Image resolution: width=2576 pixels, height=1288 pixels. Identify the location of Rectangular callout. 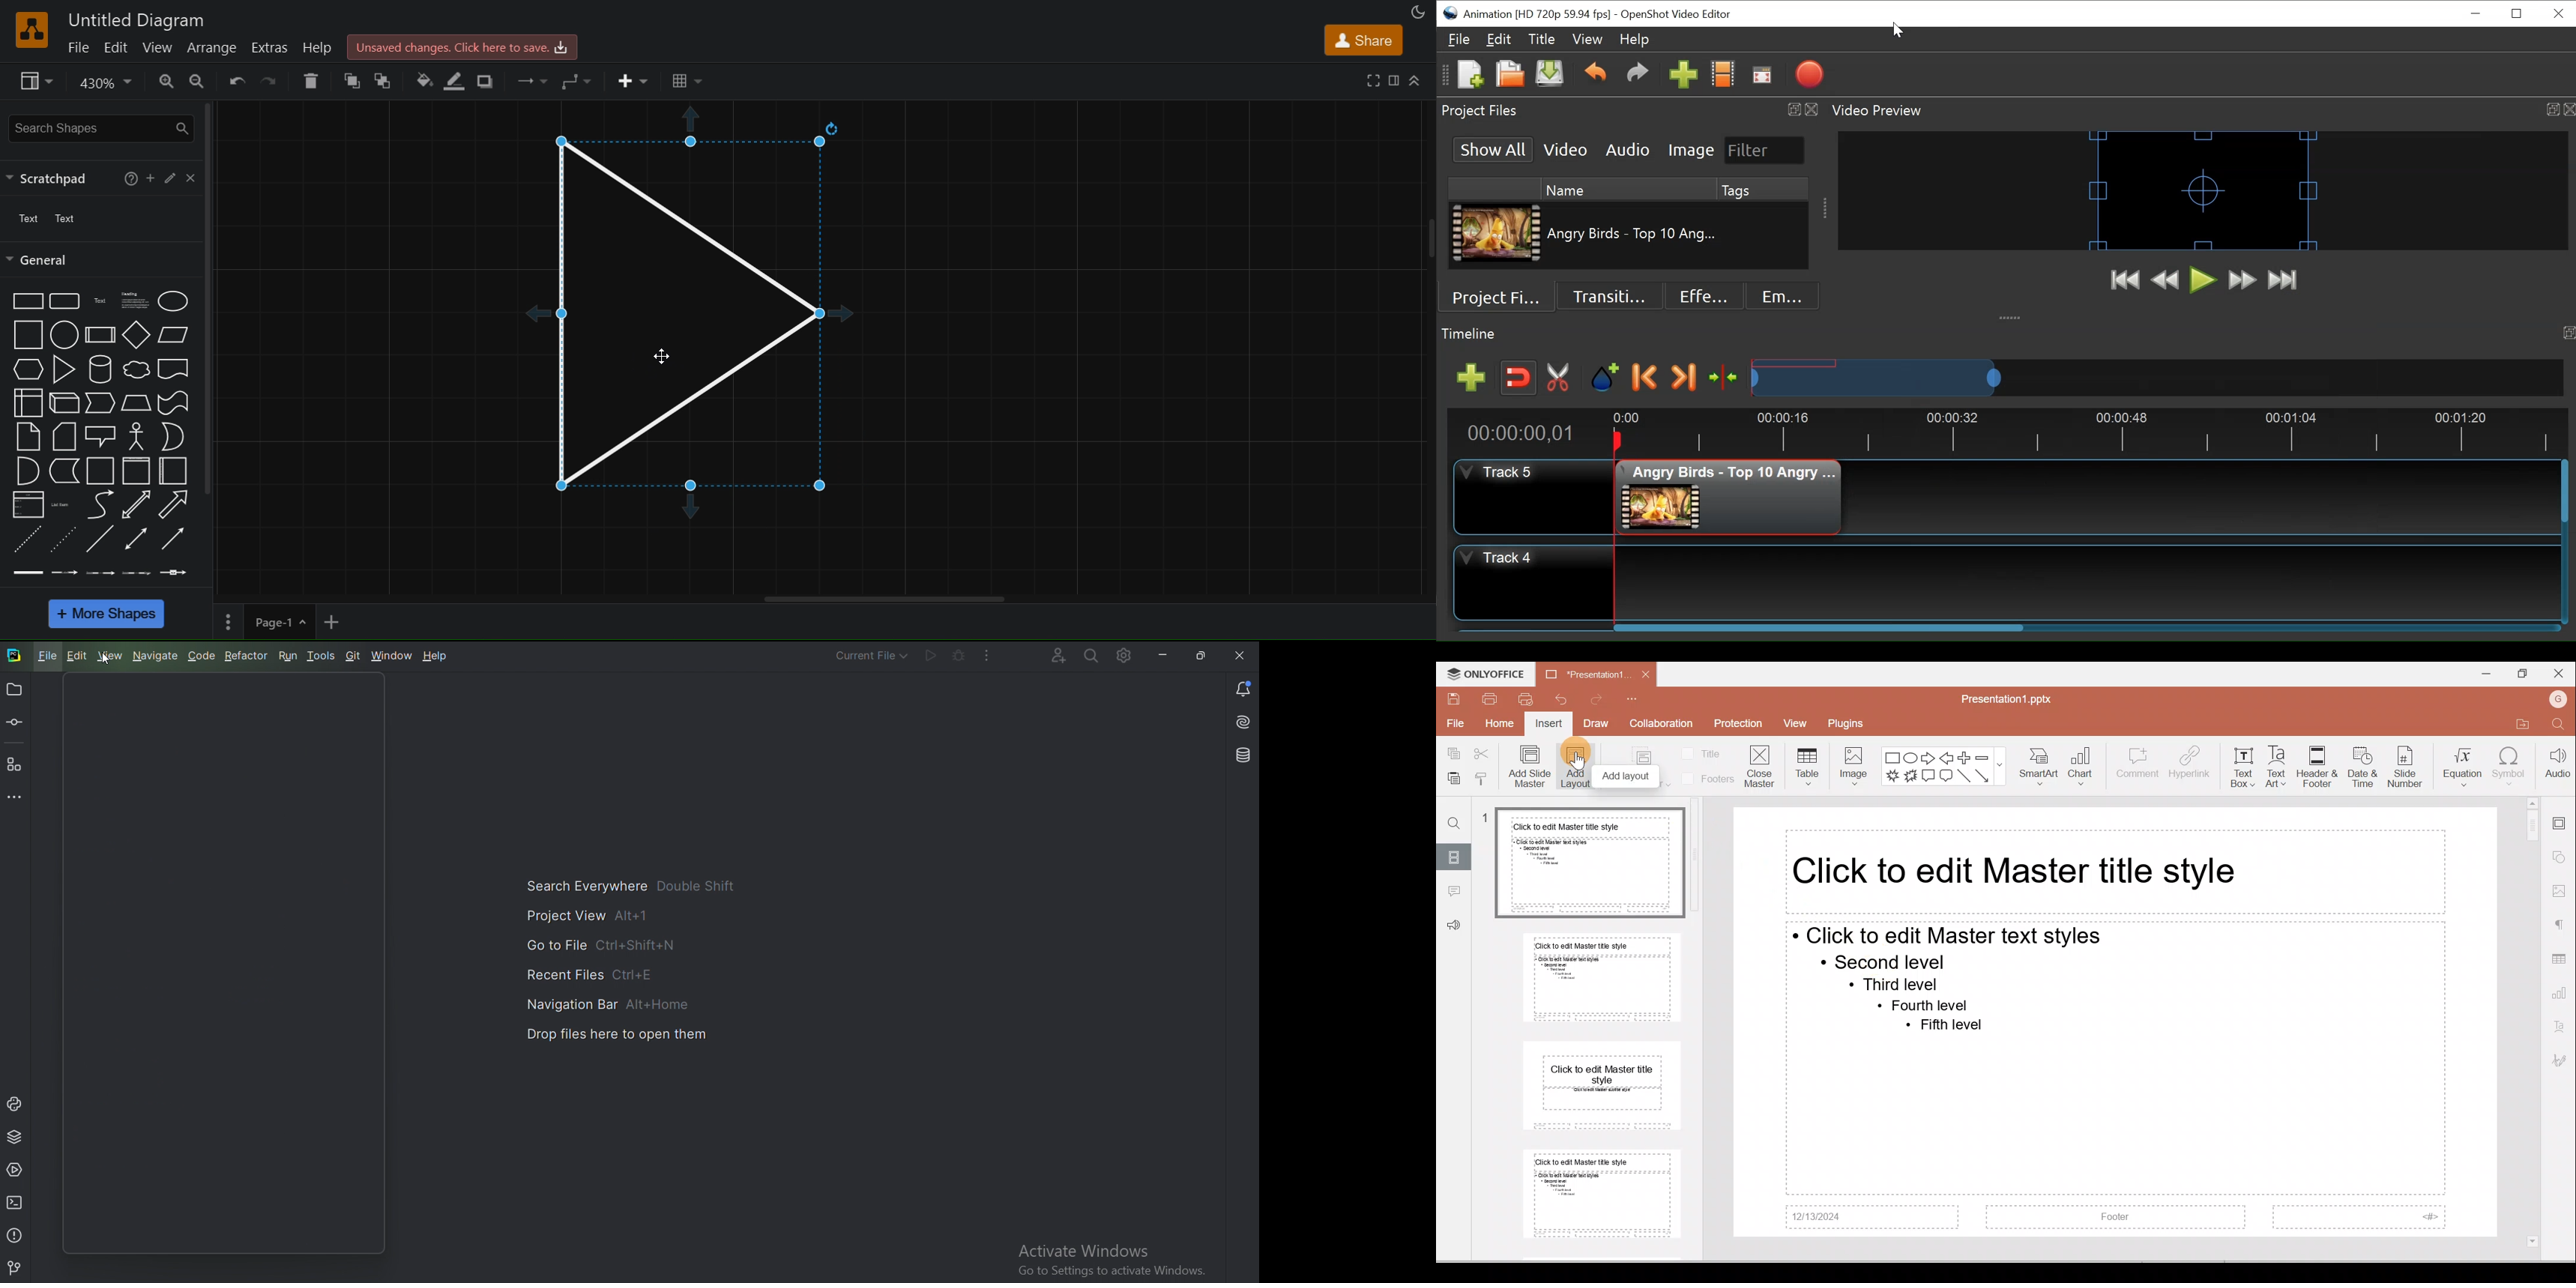
(1929, 778).